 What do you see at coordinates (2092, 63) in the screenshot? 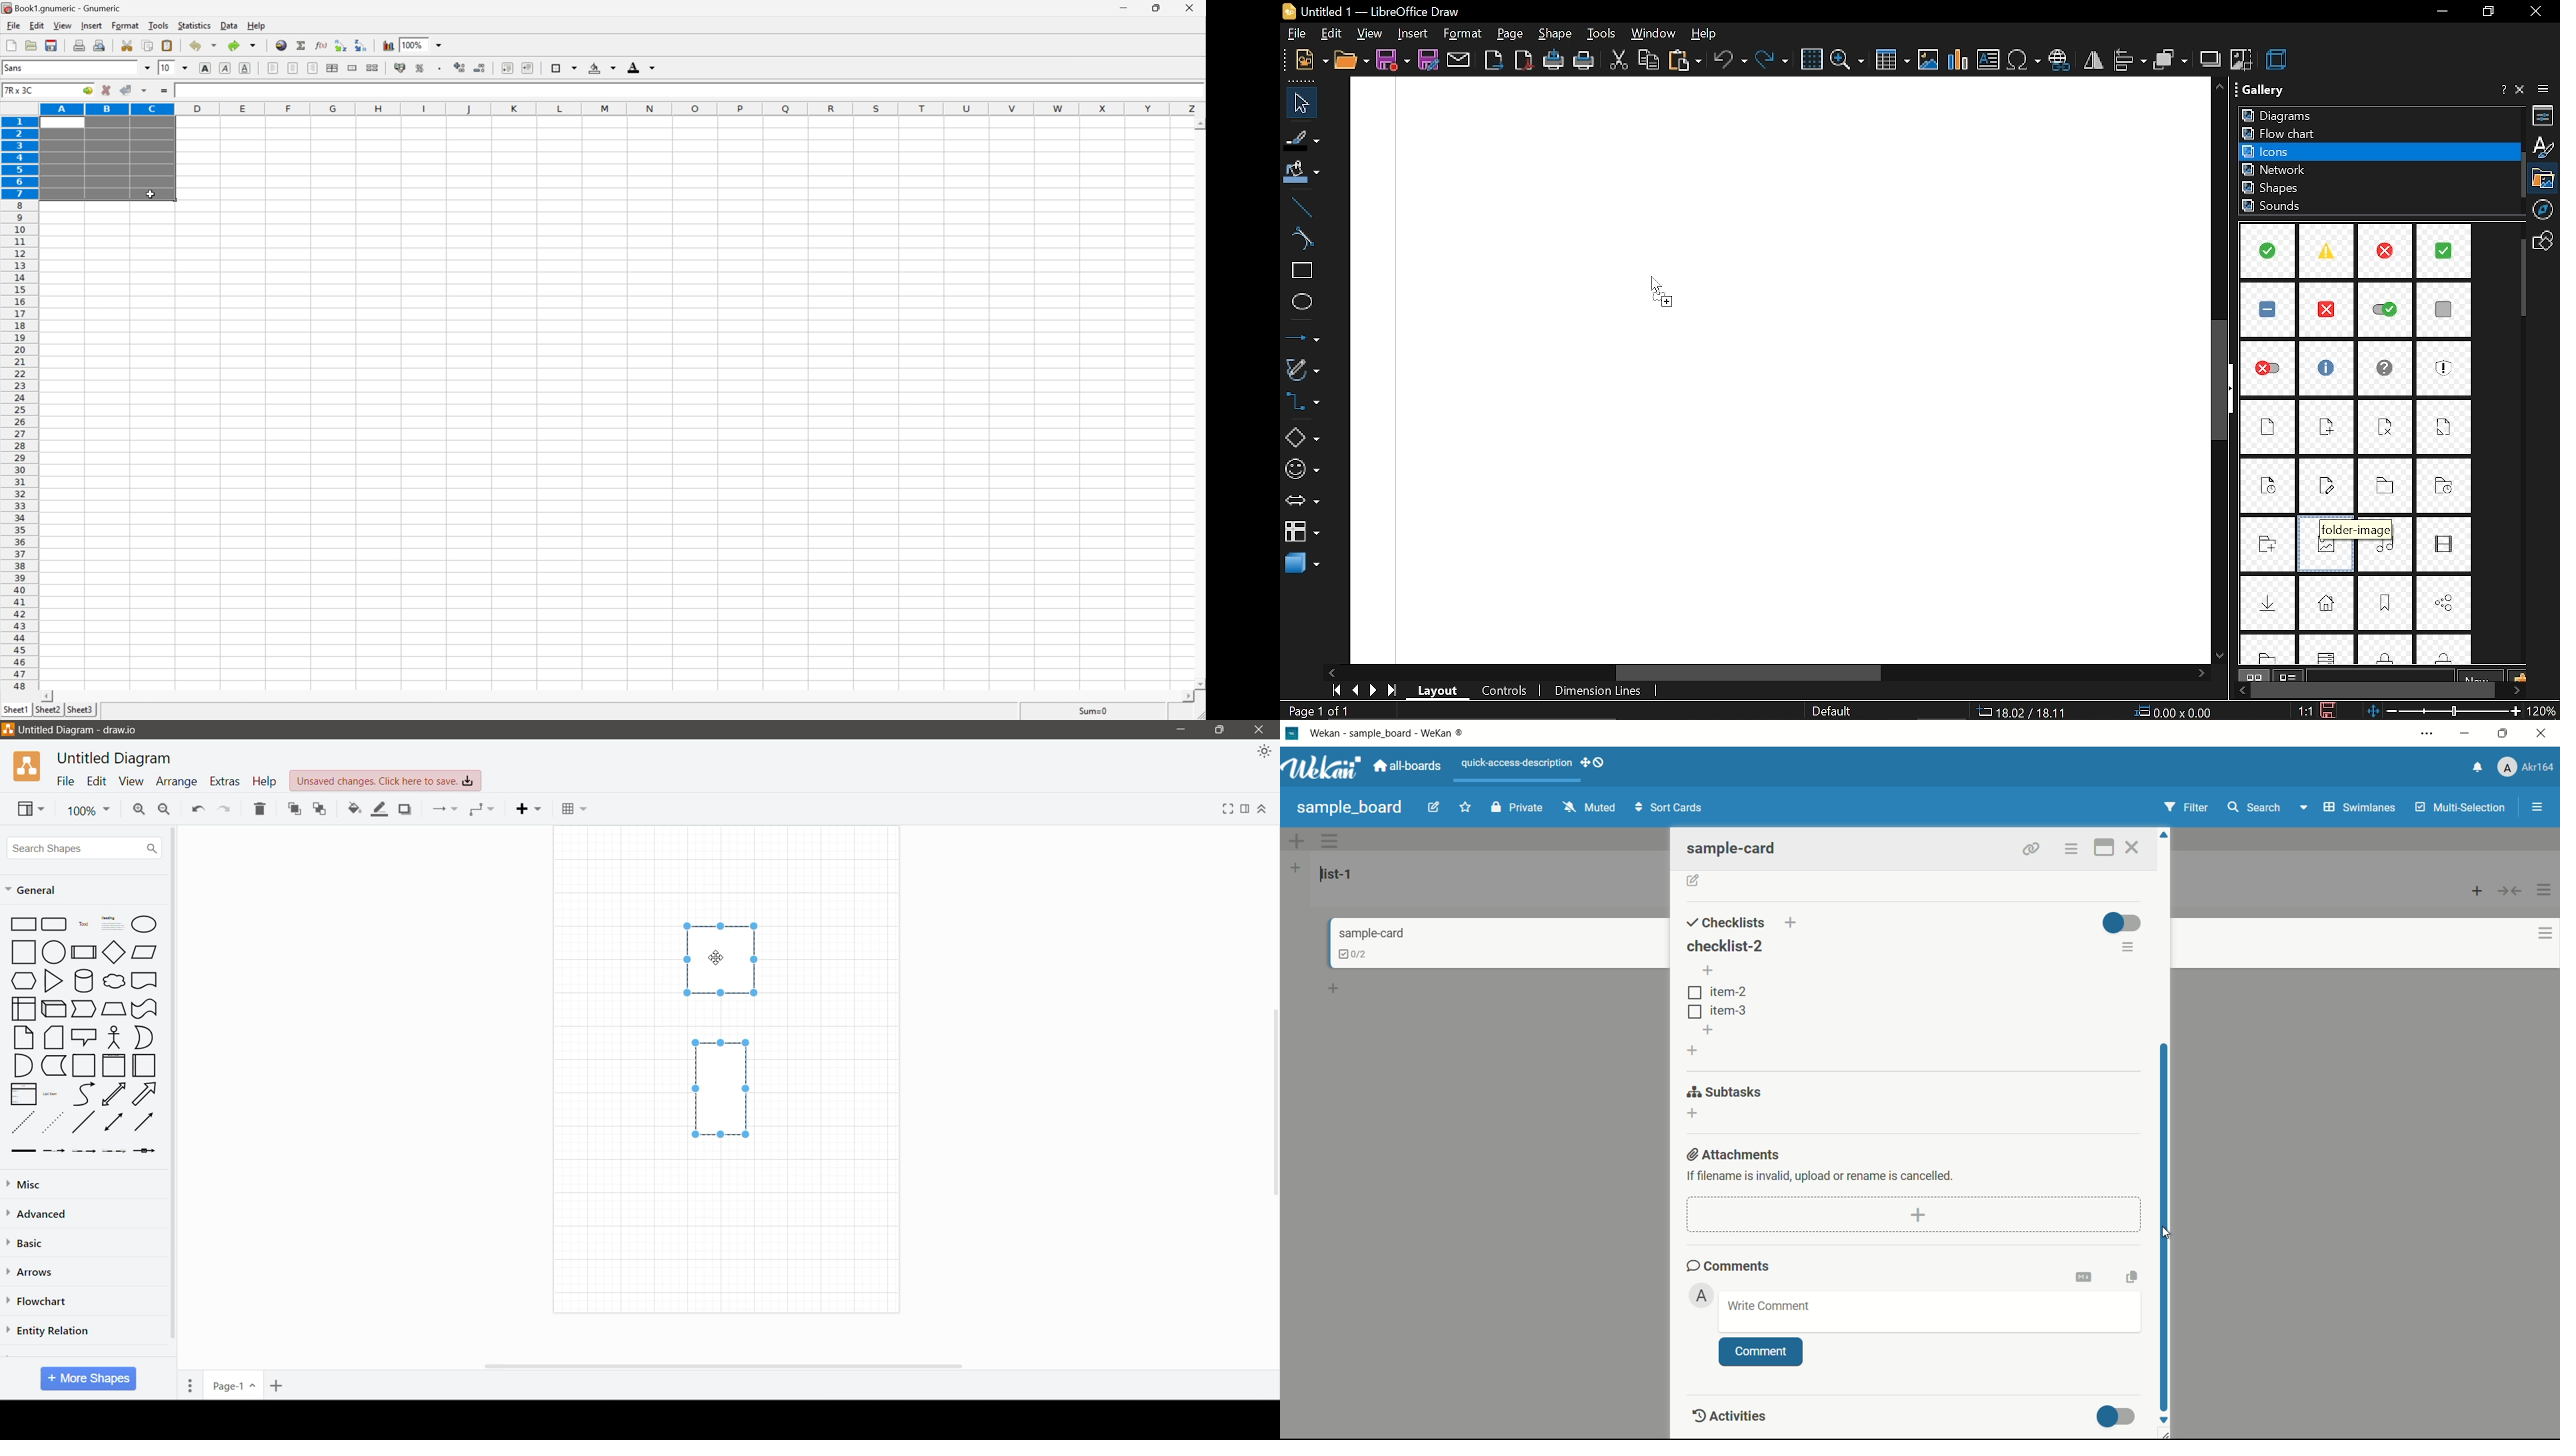
I see `flip` at bounding box center [2092, 63].